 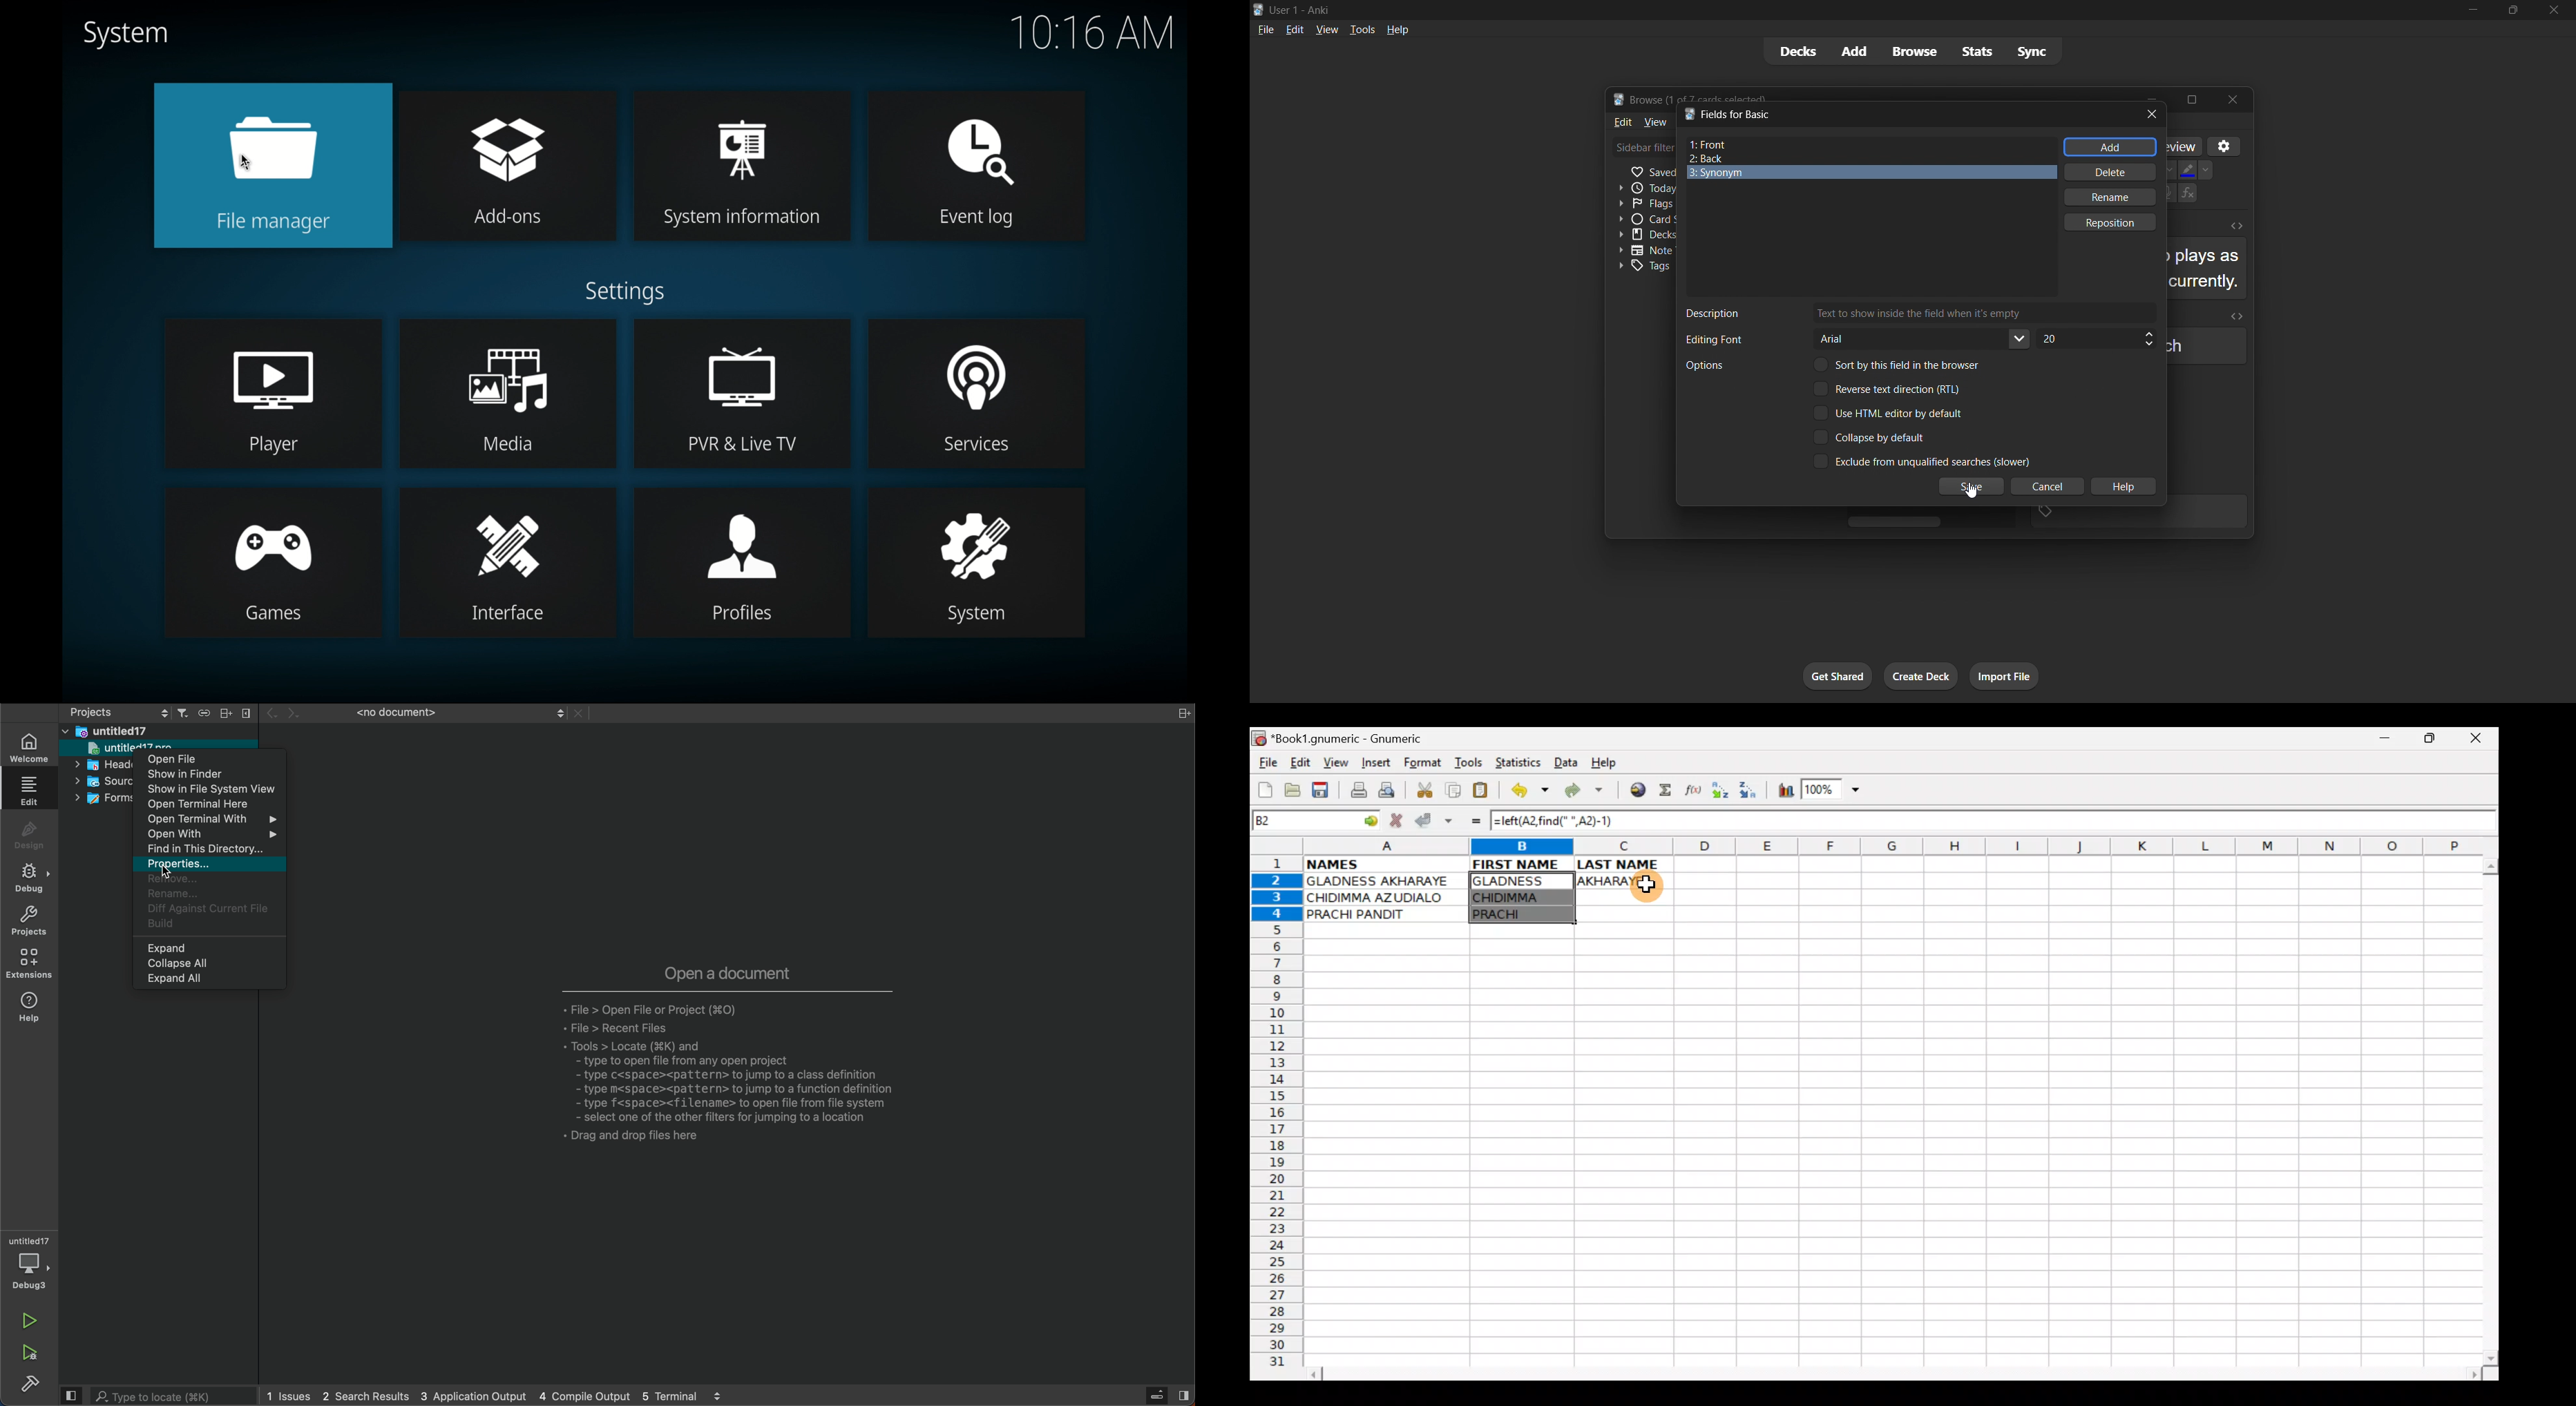 What do you see at coordinates (1378, 915) in the screenshot?
I see `PRACHI PANDIT` at bounding box center [1378, 915].